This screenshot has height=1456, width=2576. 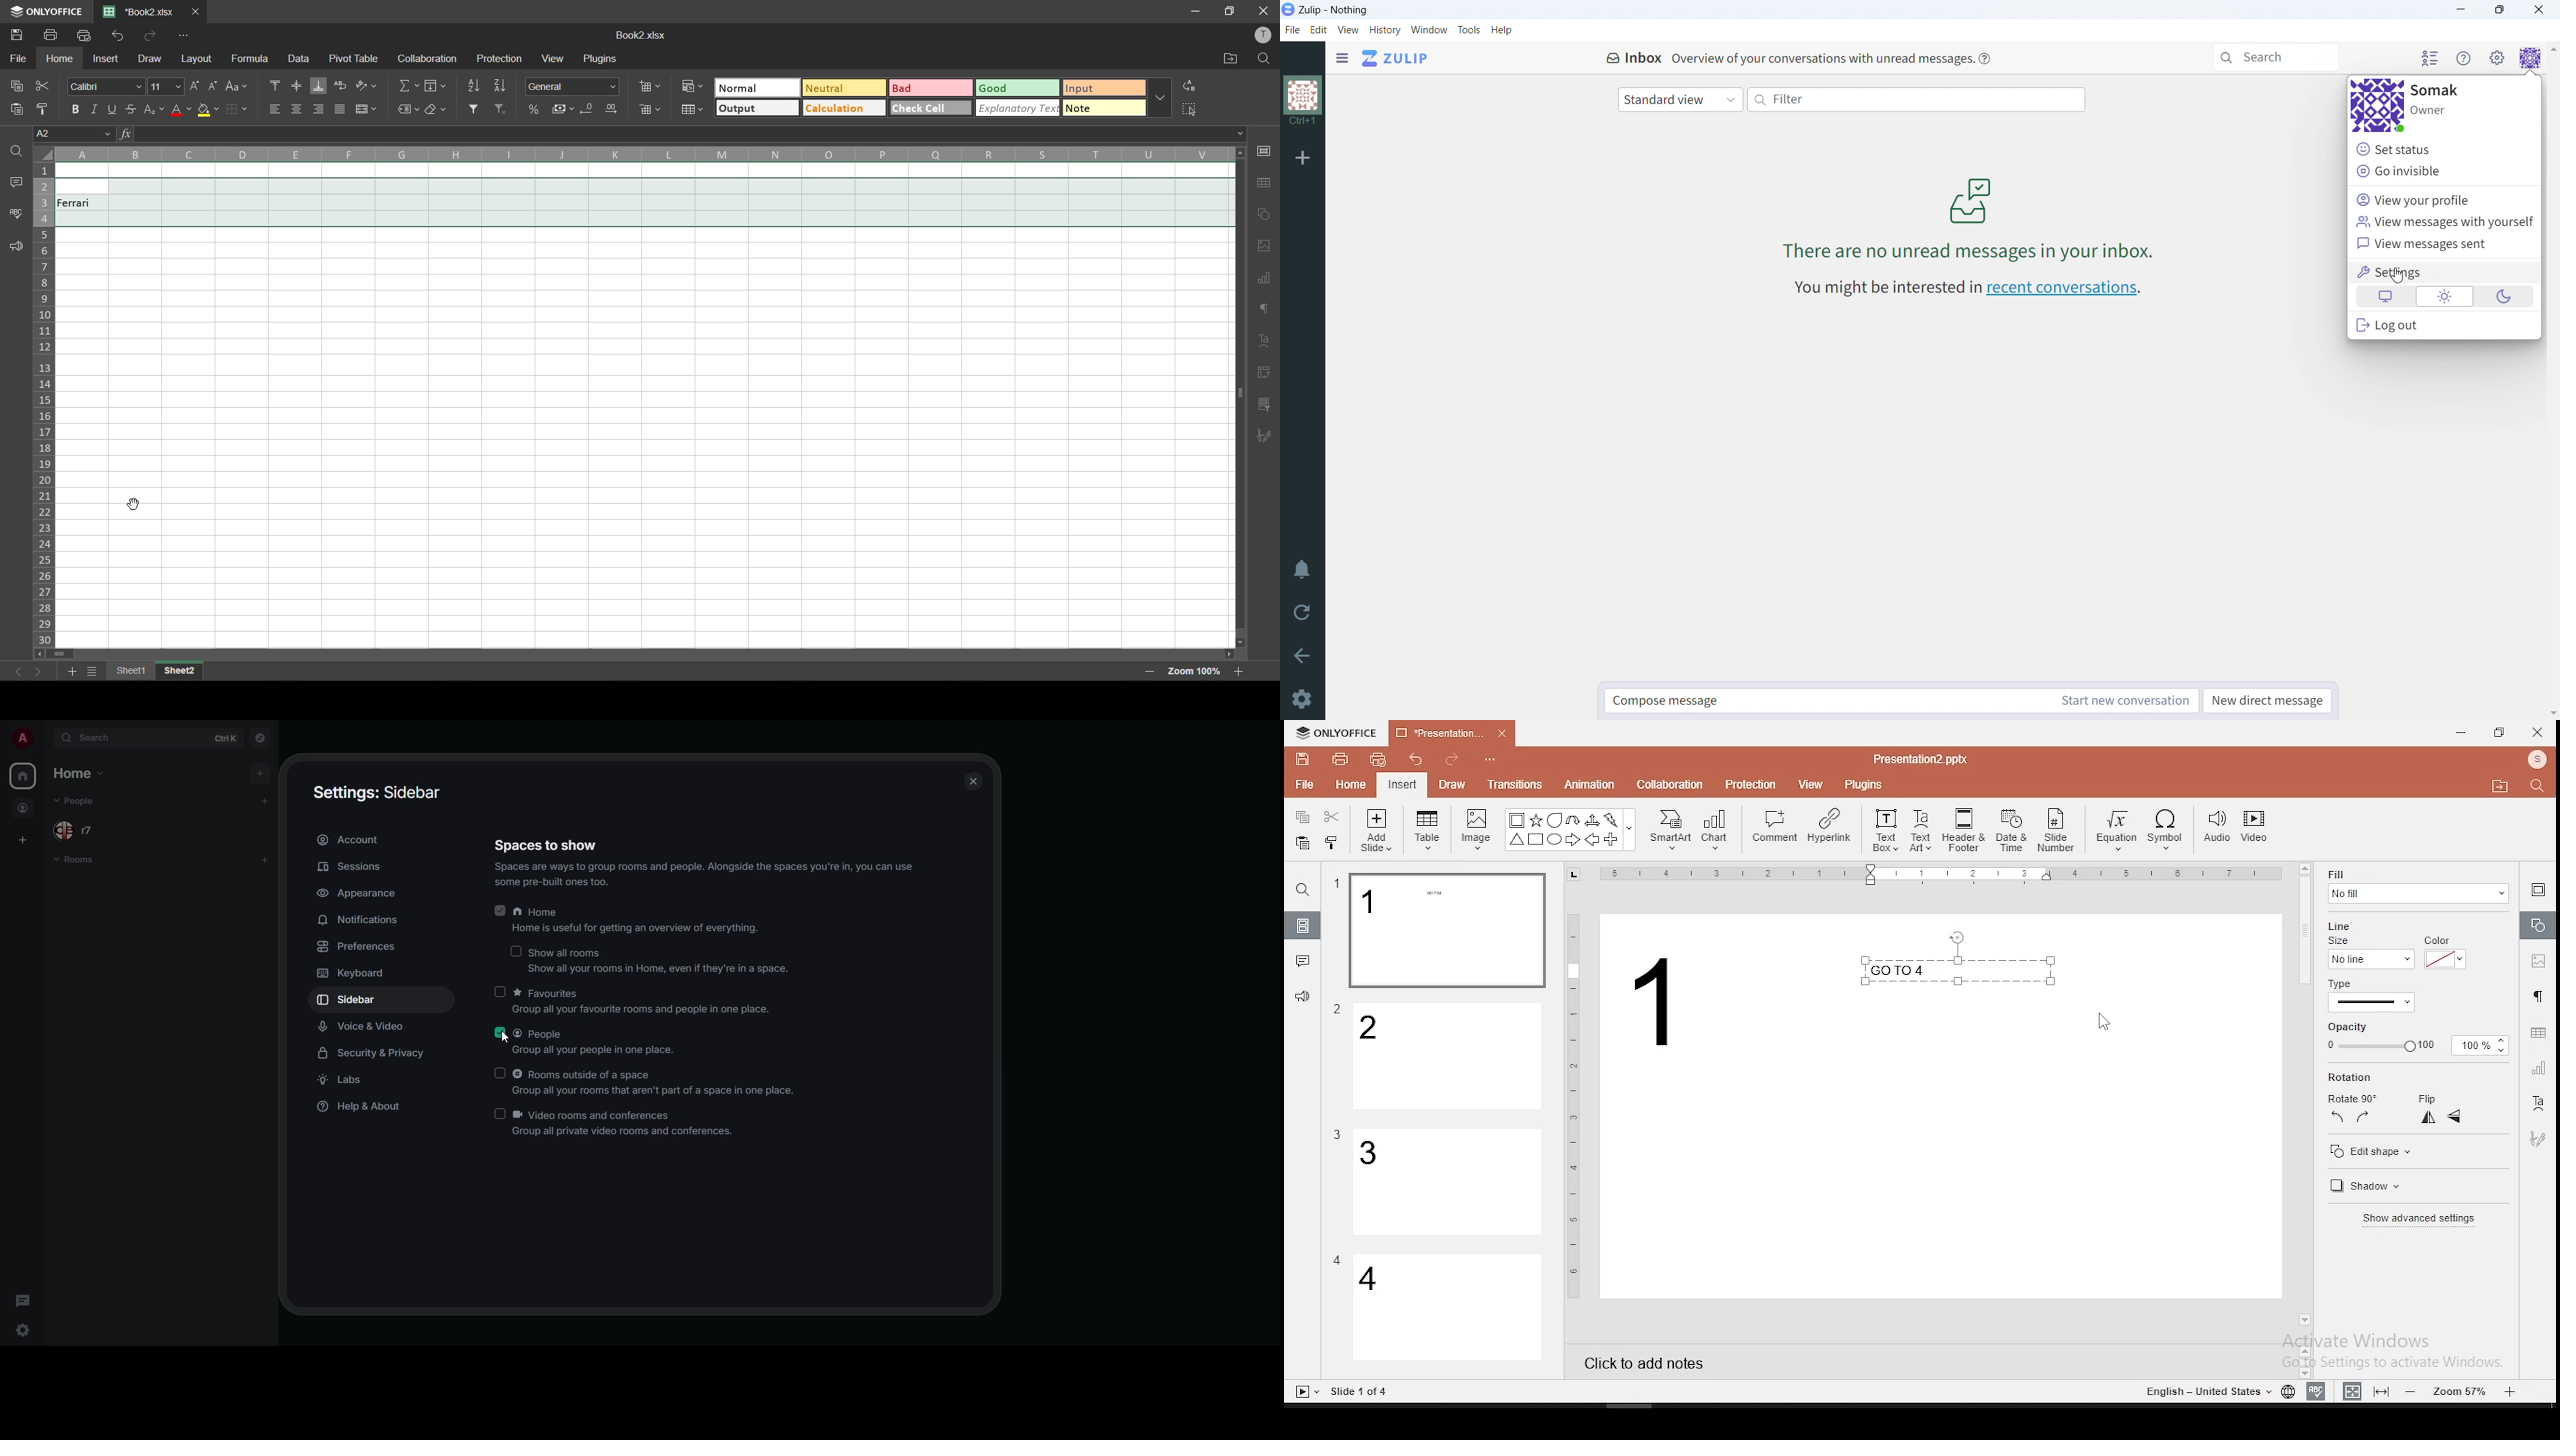 What do you see at coordinates (2338, 1116) in the screenshot?
I see `rotate 90 counterclockwise` at bounding box center [2338, 1116].